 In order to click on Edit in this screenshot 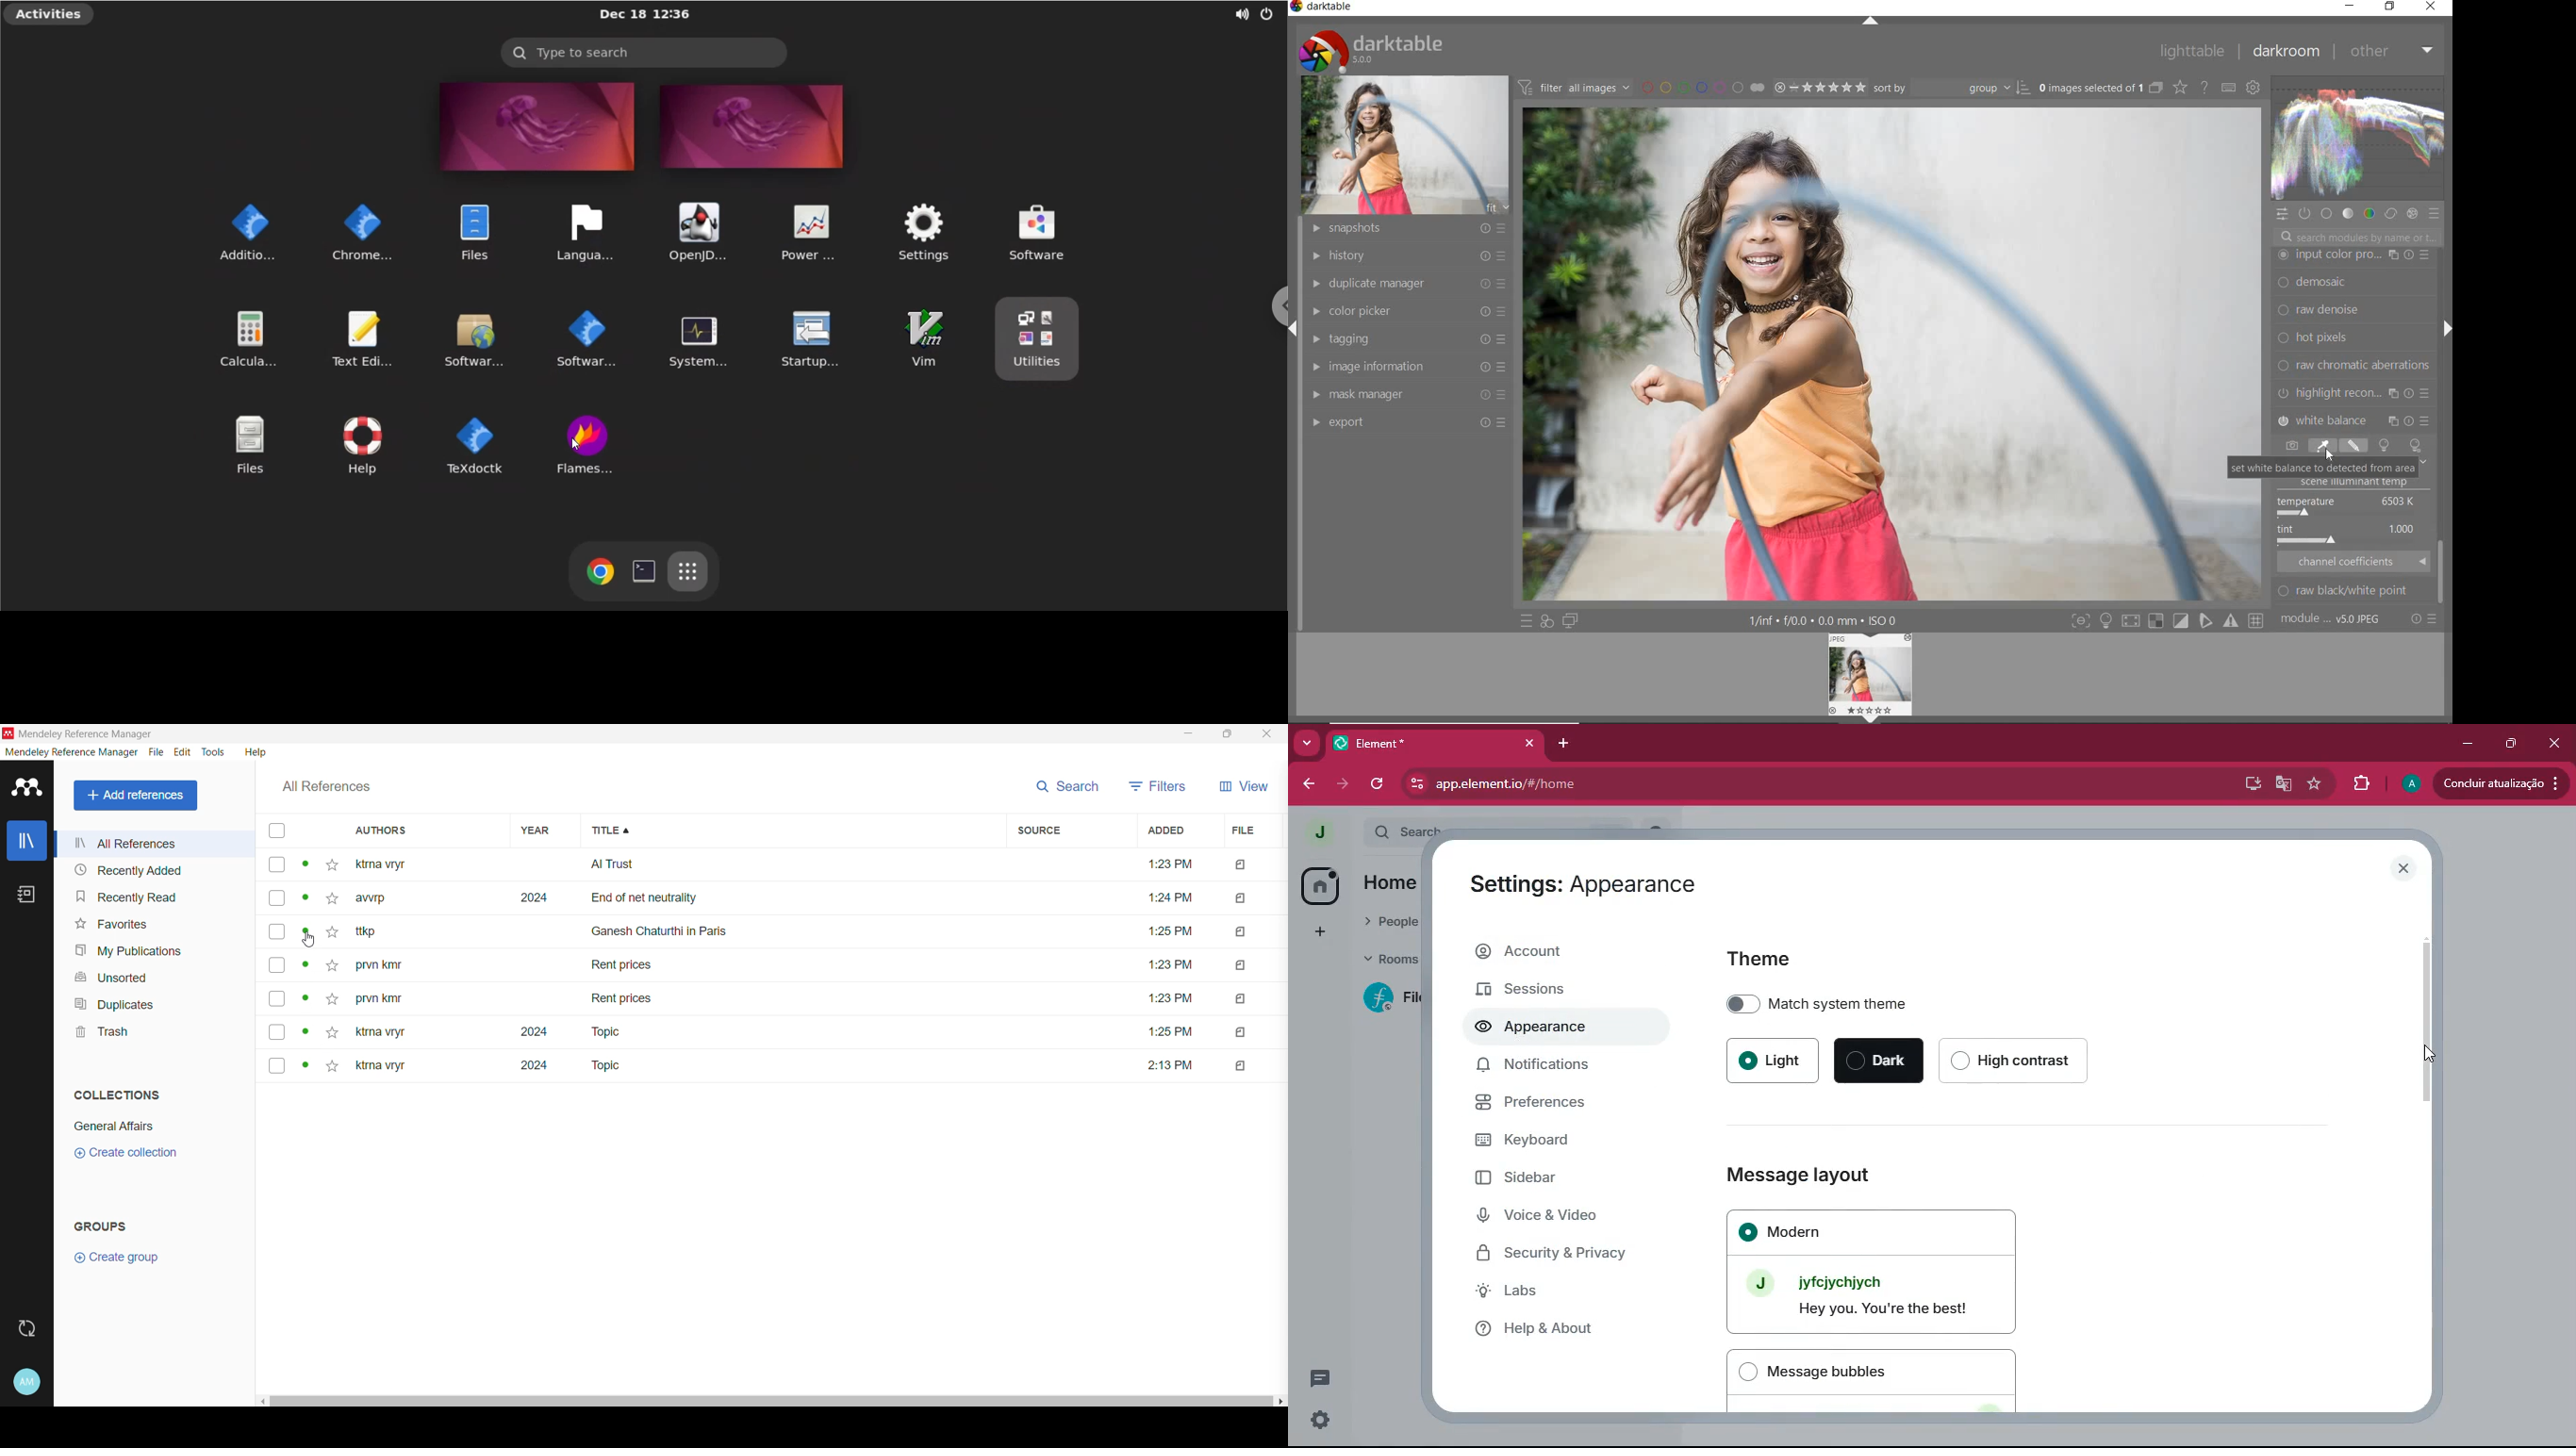, I will do `click(183, 753)`.